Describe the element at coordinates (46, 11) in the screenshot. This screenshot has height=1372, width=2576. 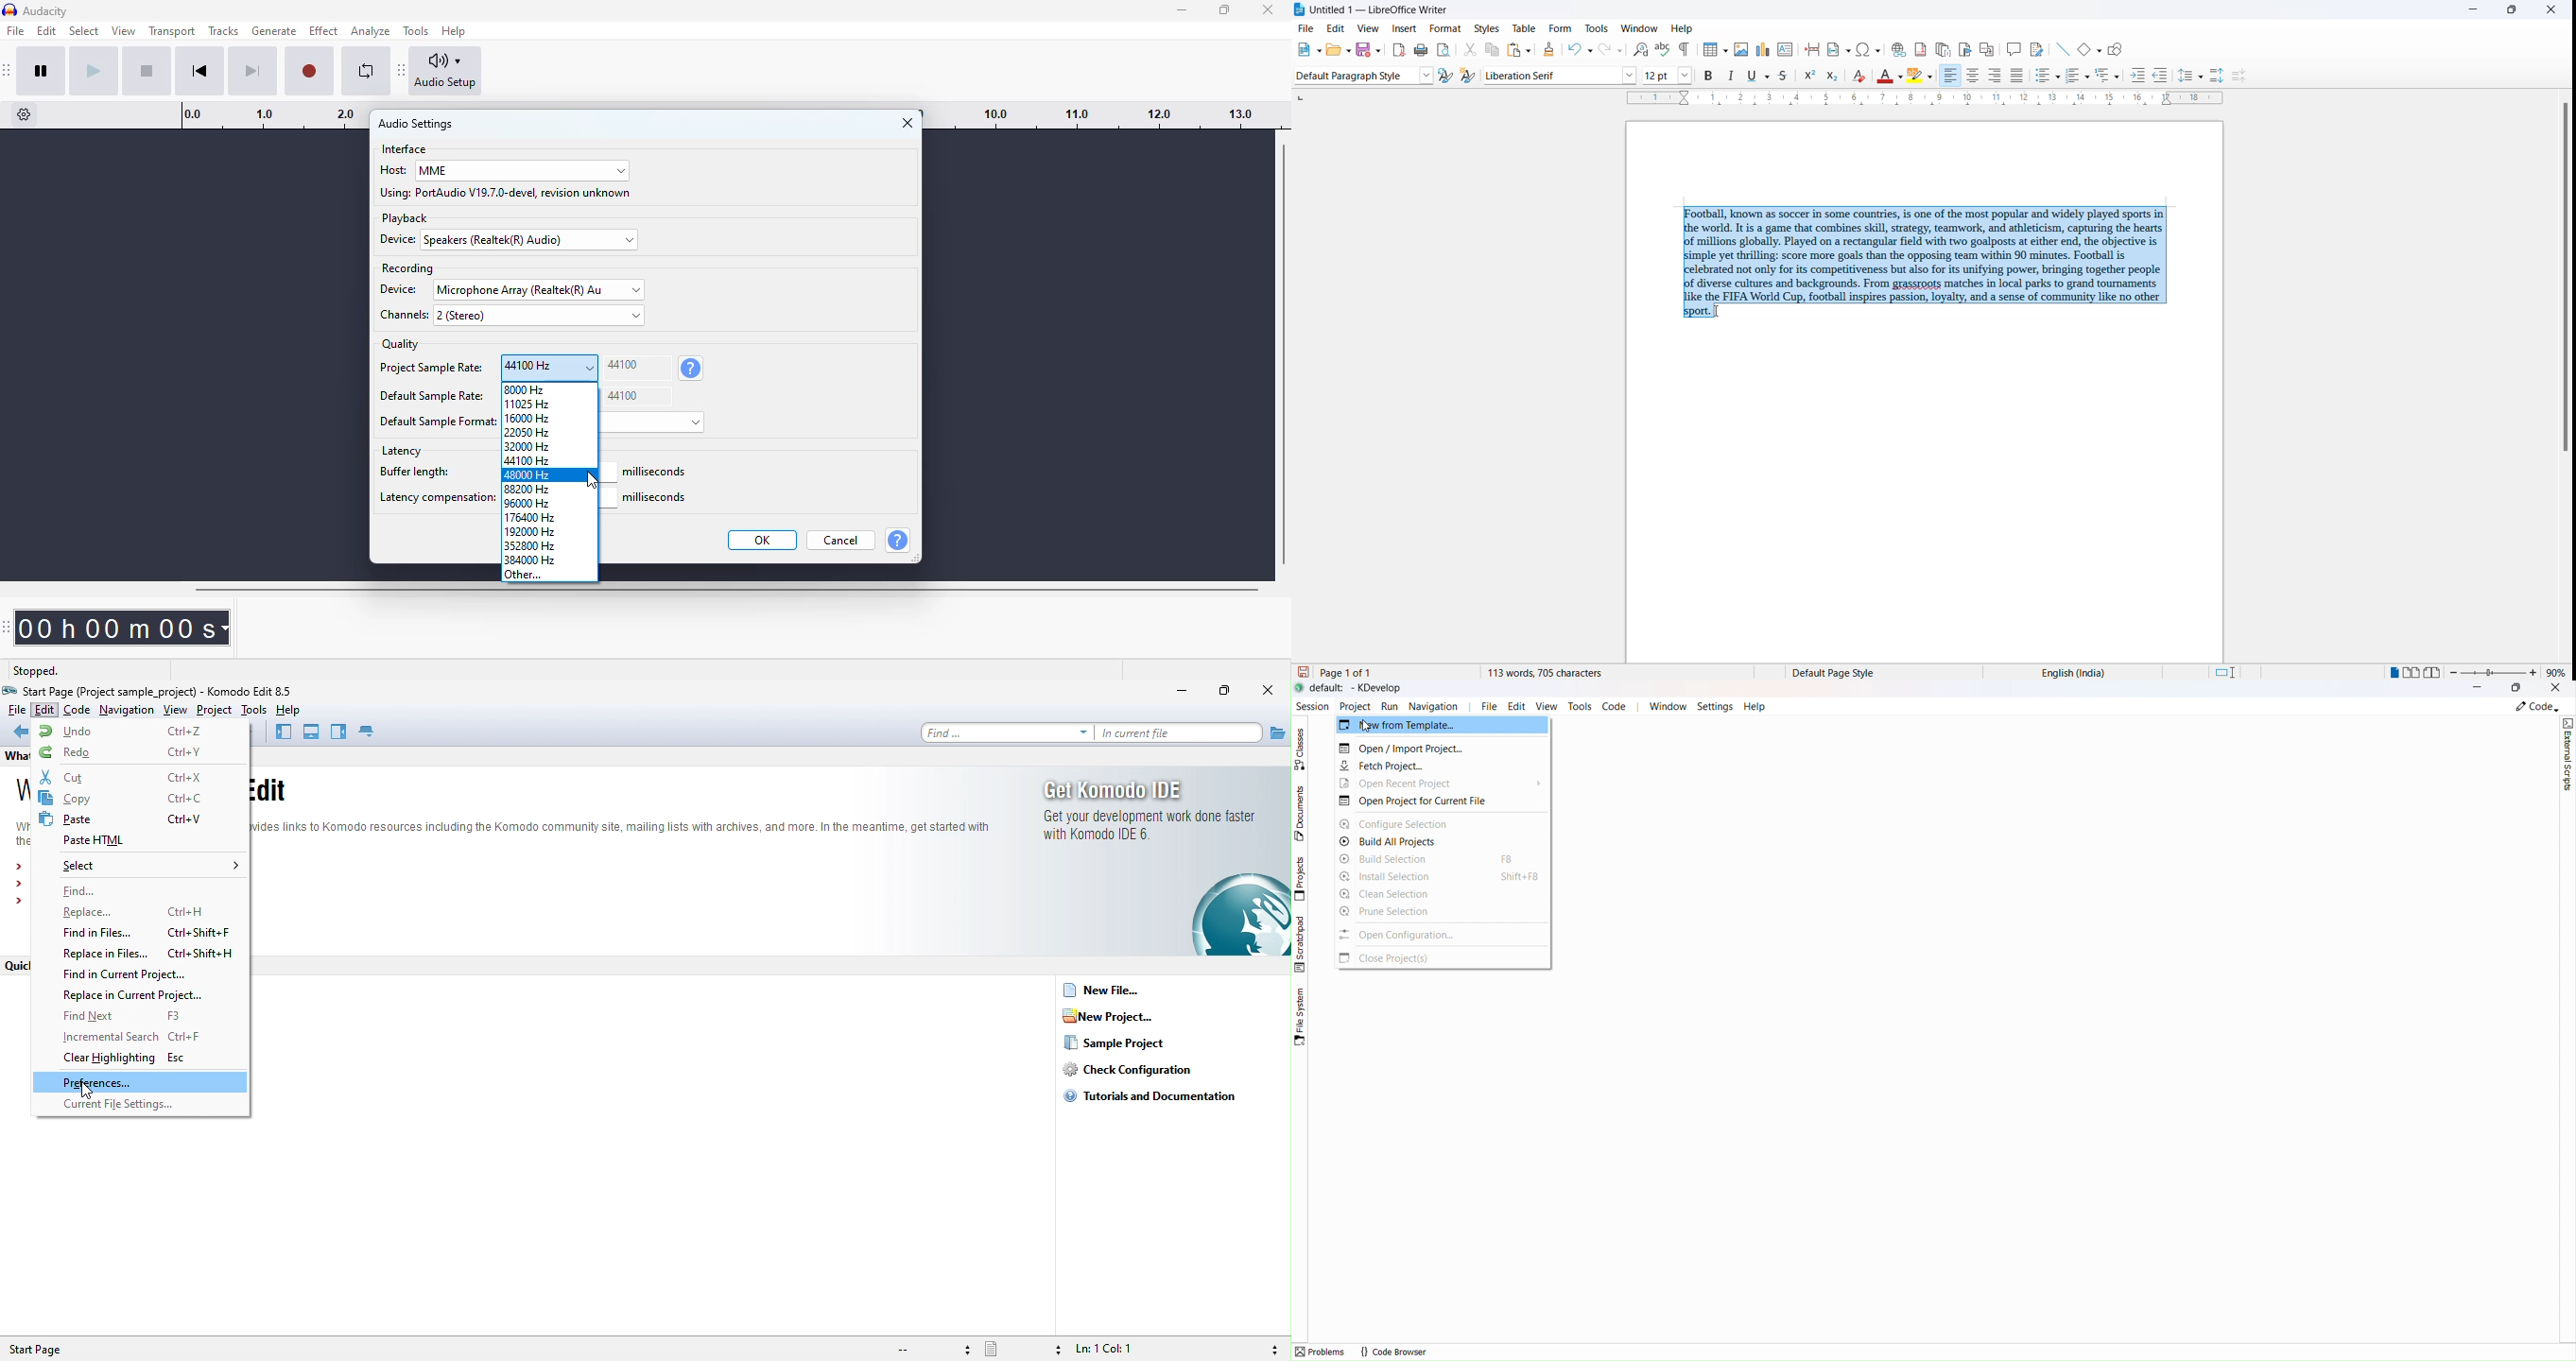
I see `audacity` at that location.